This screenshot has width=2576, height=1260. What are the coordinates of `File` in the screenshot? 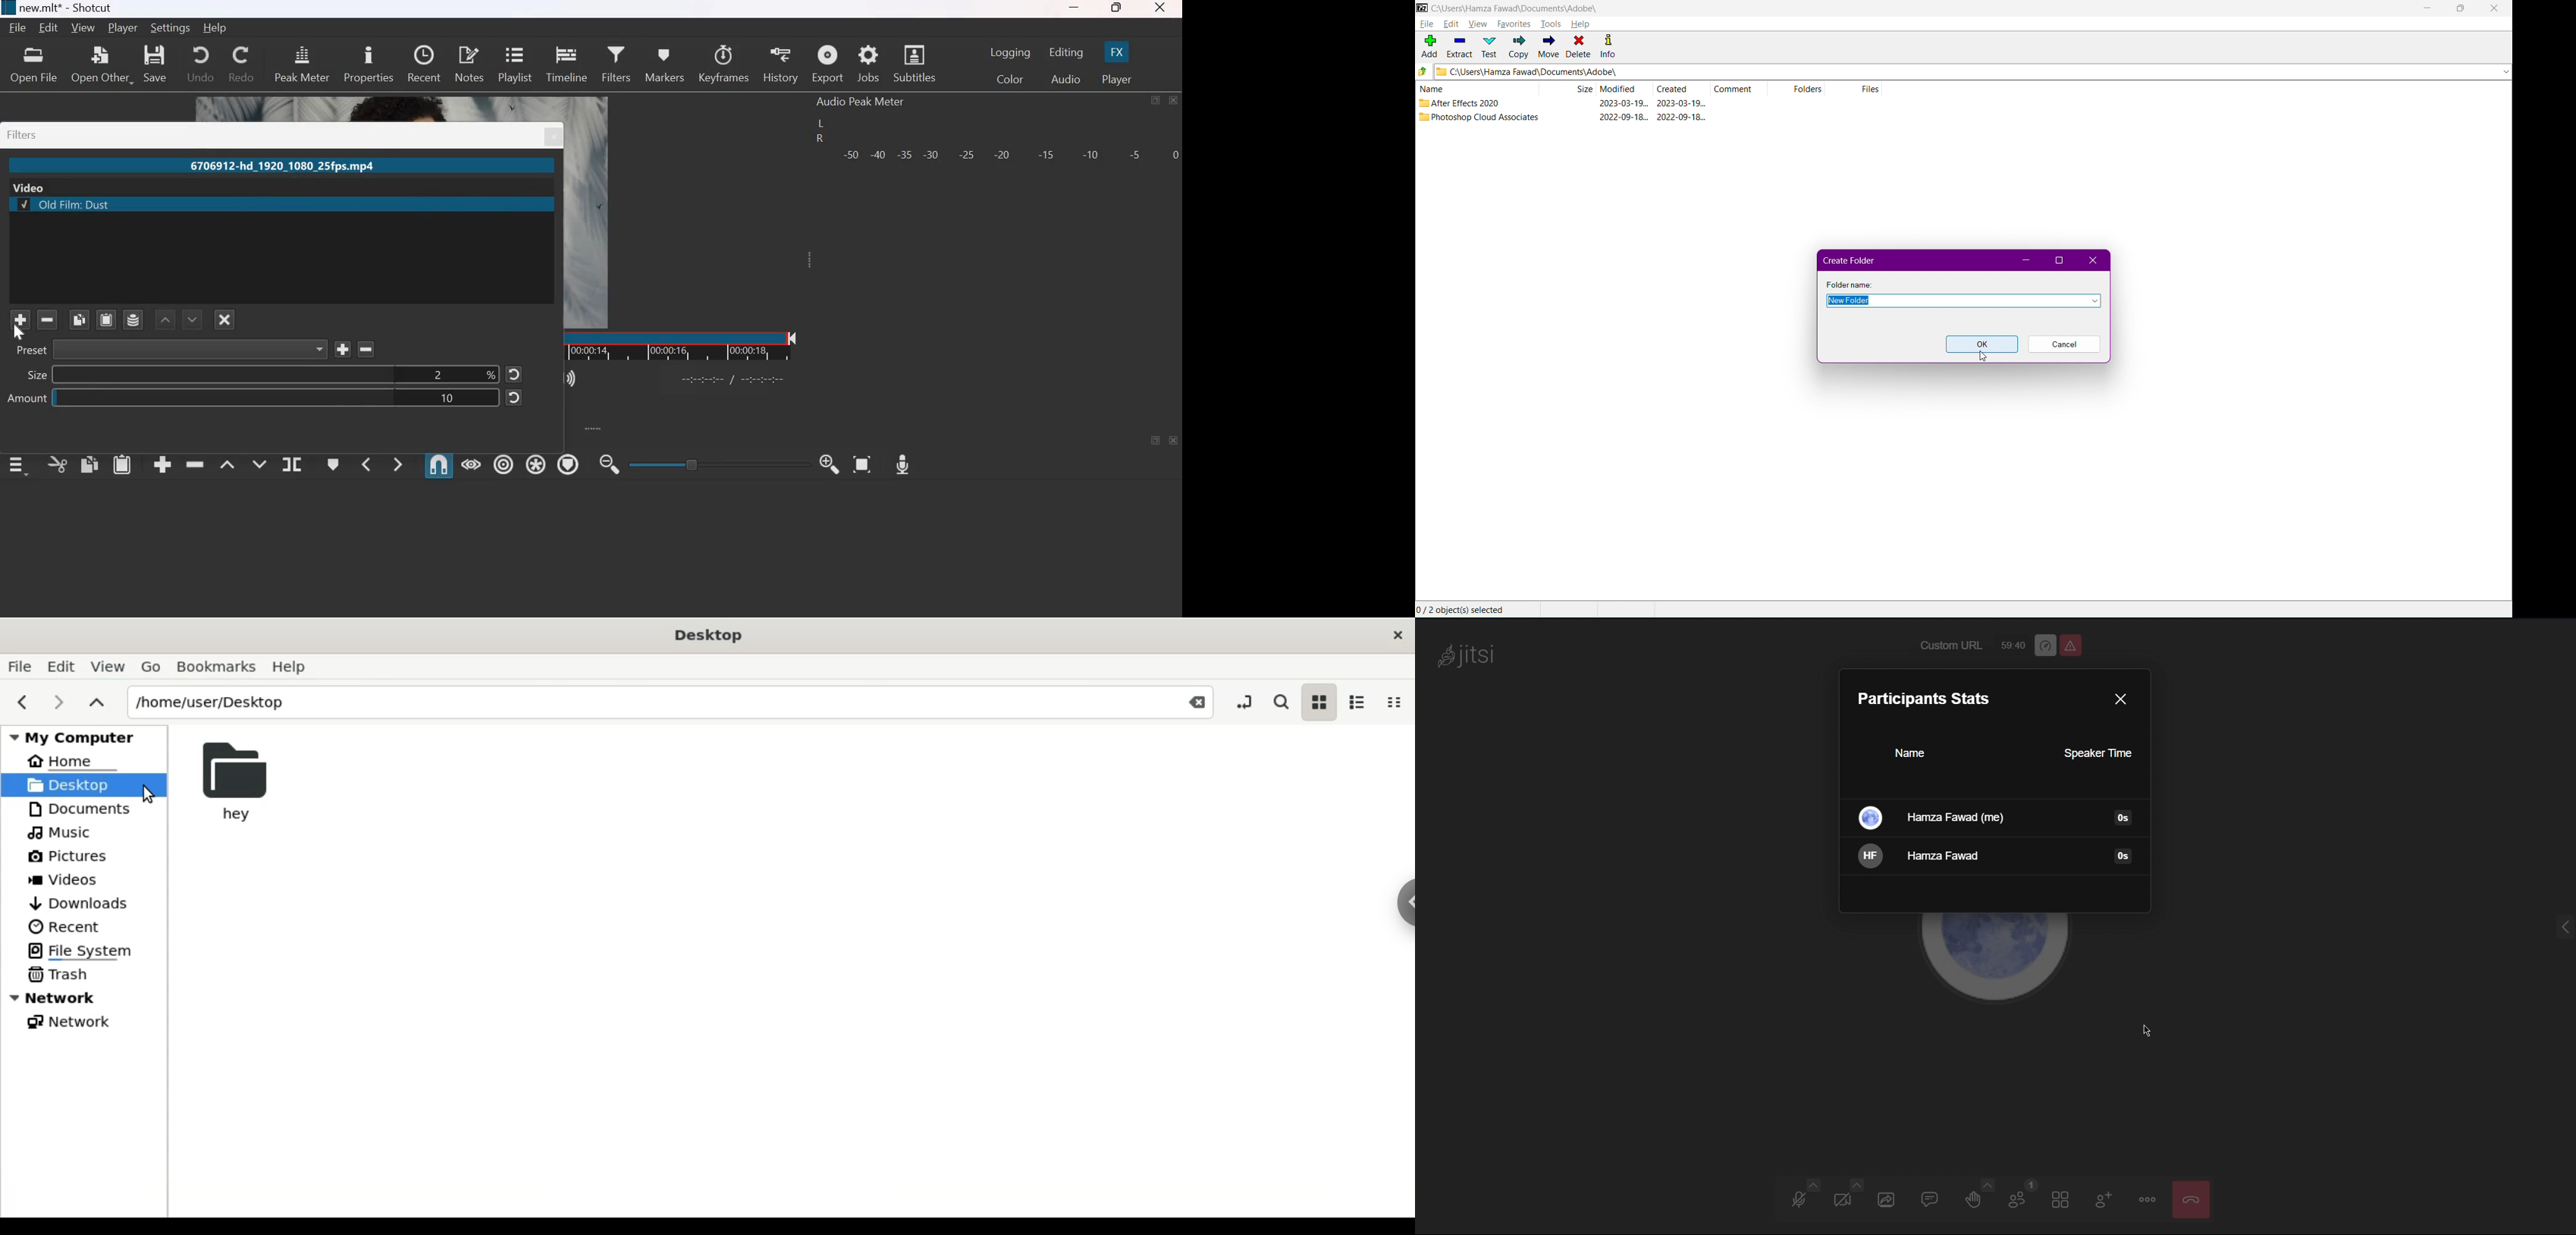 It's located at (18, 28).